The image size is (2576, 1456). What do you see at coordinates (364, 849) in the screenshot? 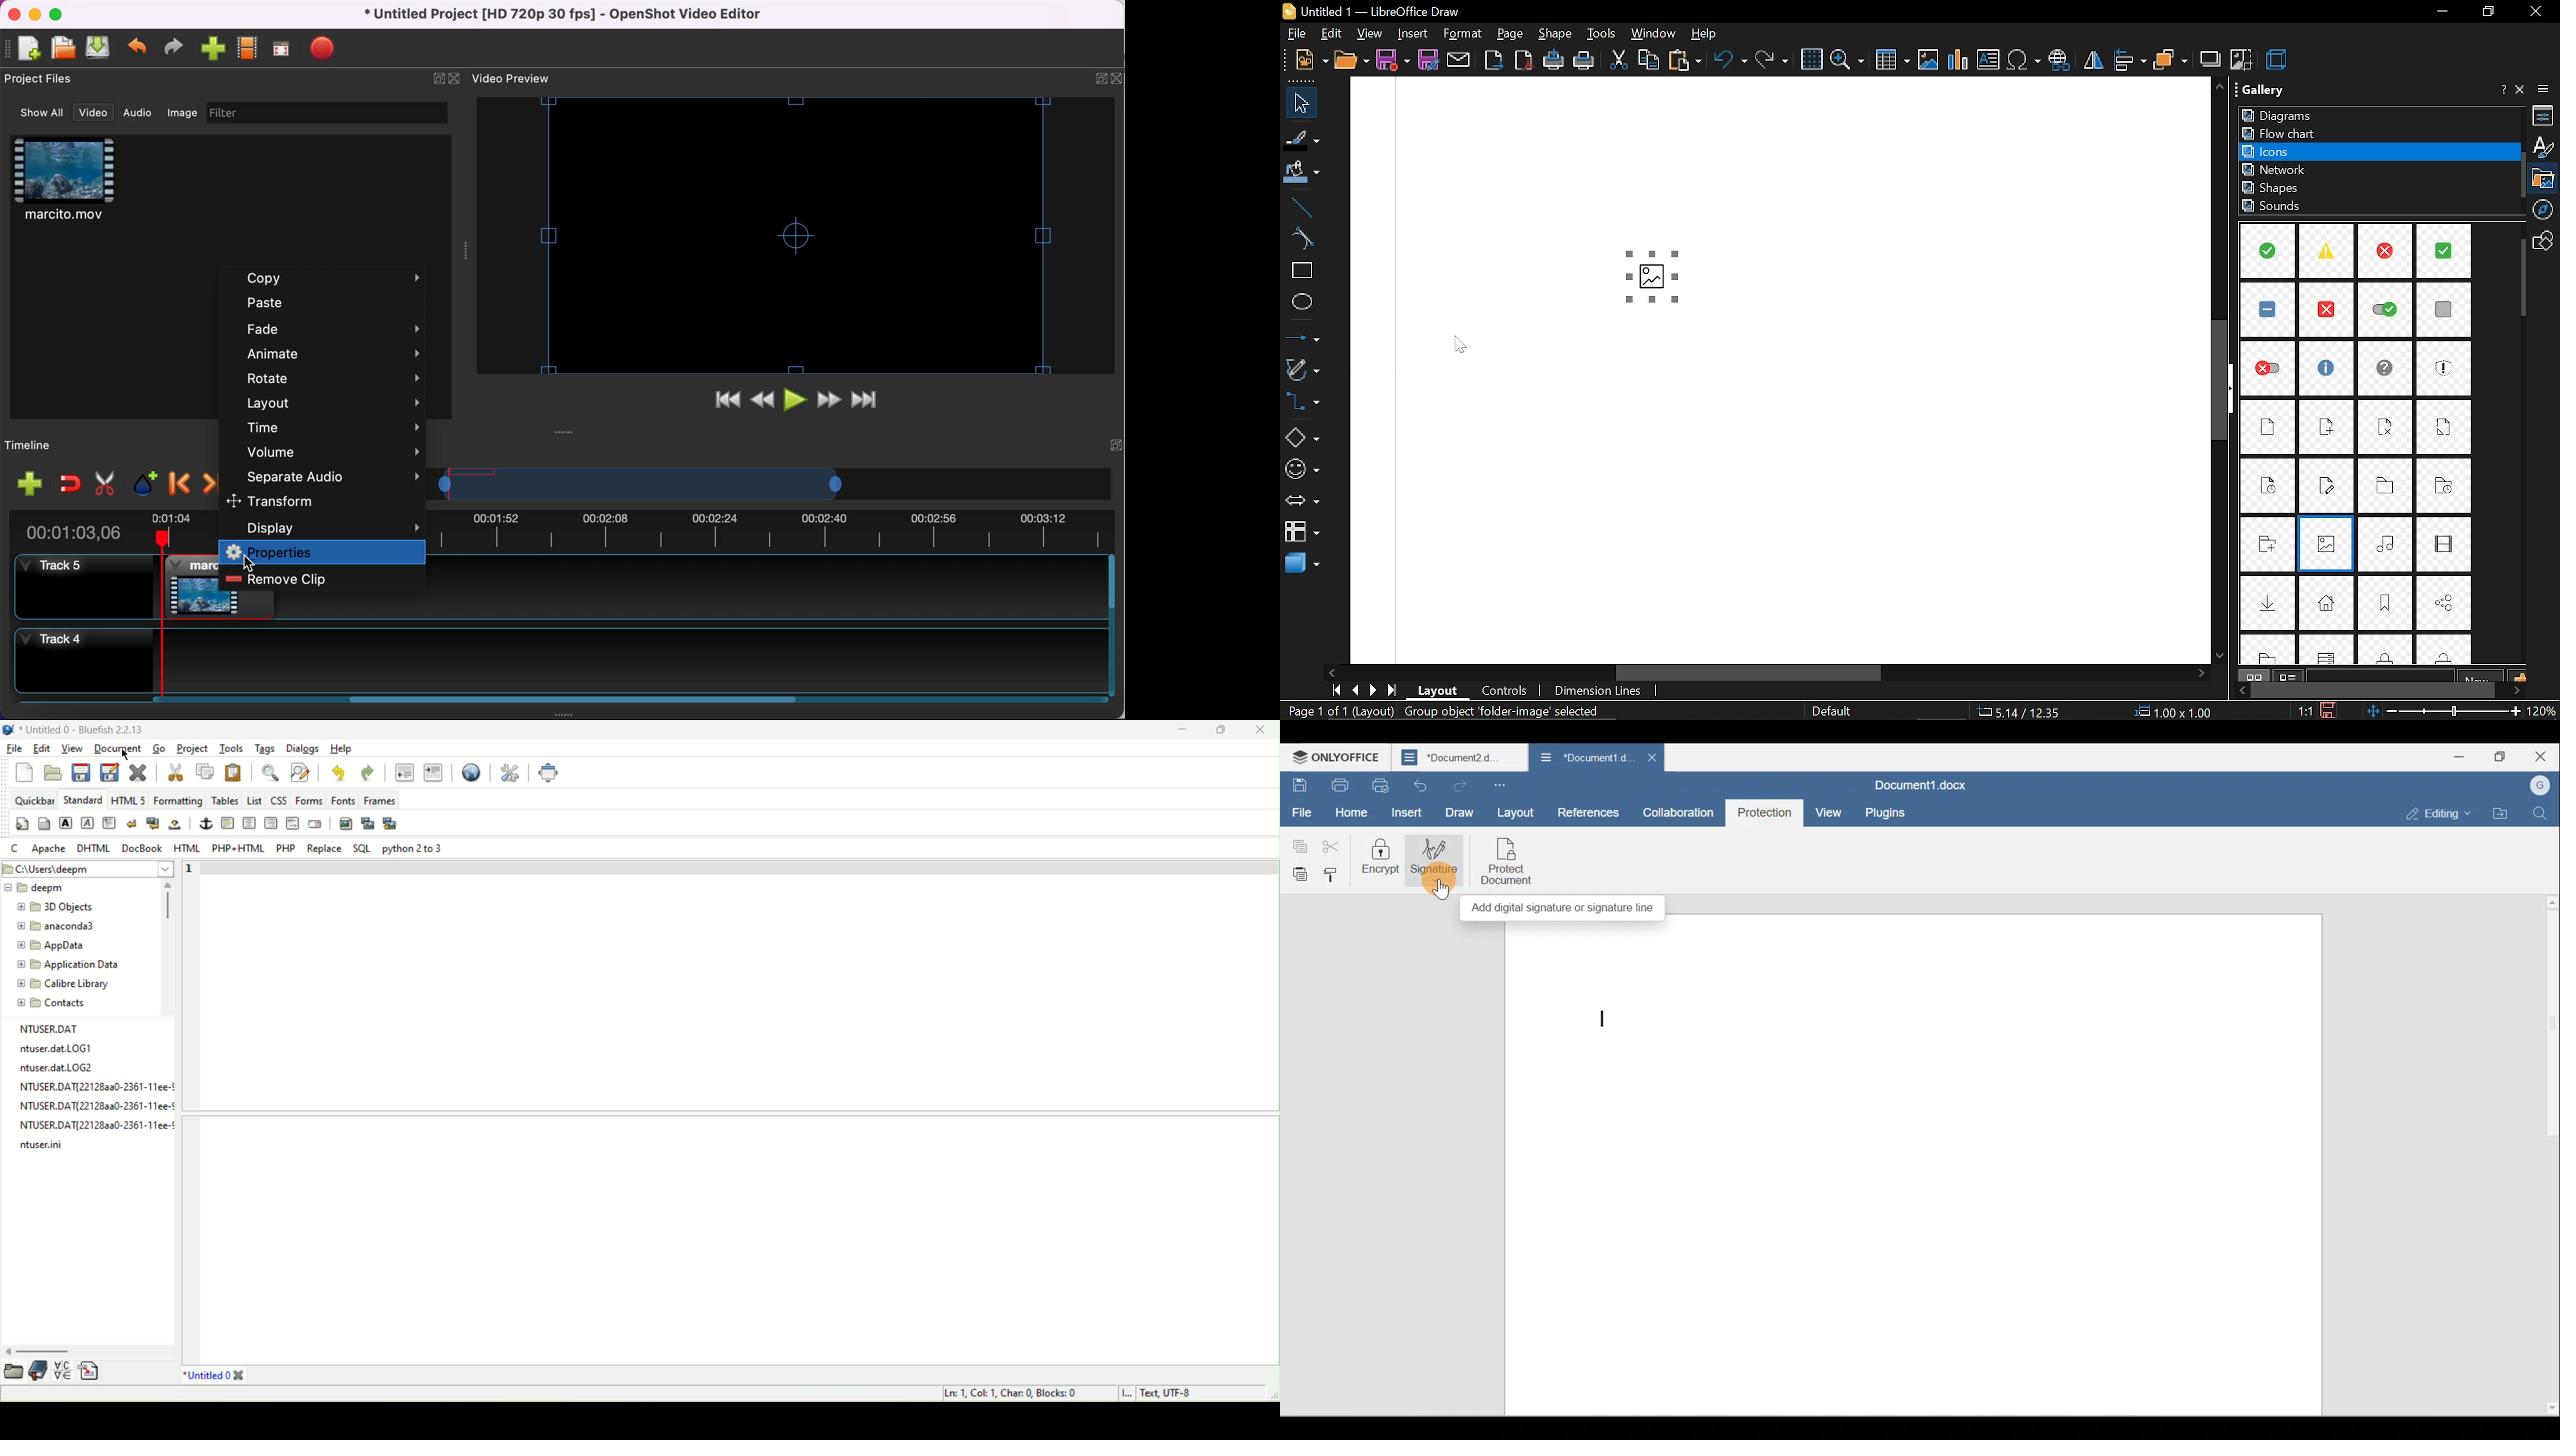
I see `SQL` at bounding box center [364, 849].